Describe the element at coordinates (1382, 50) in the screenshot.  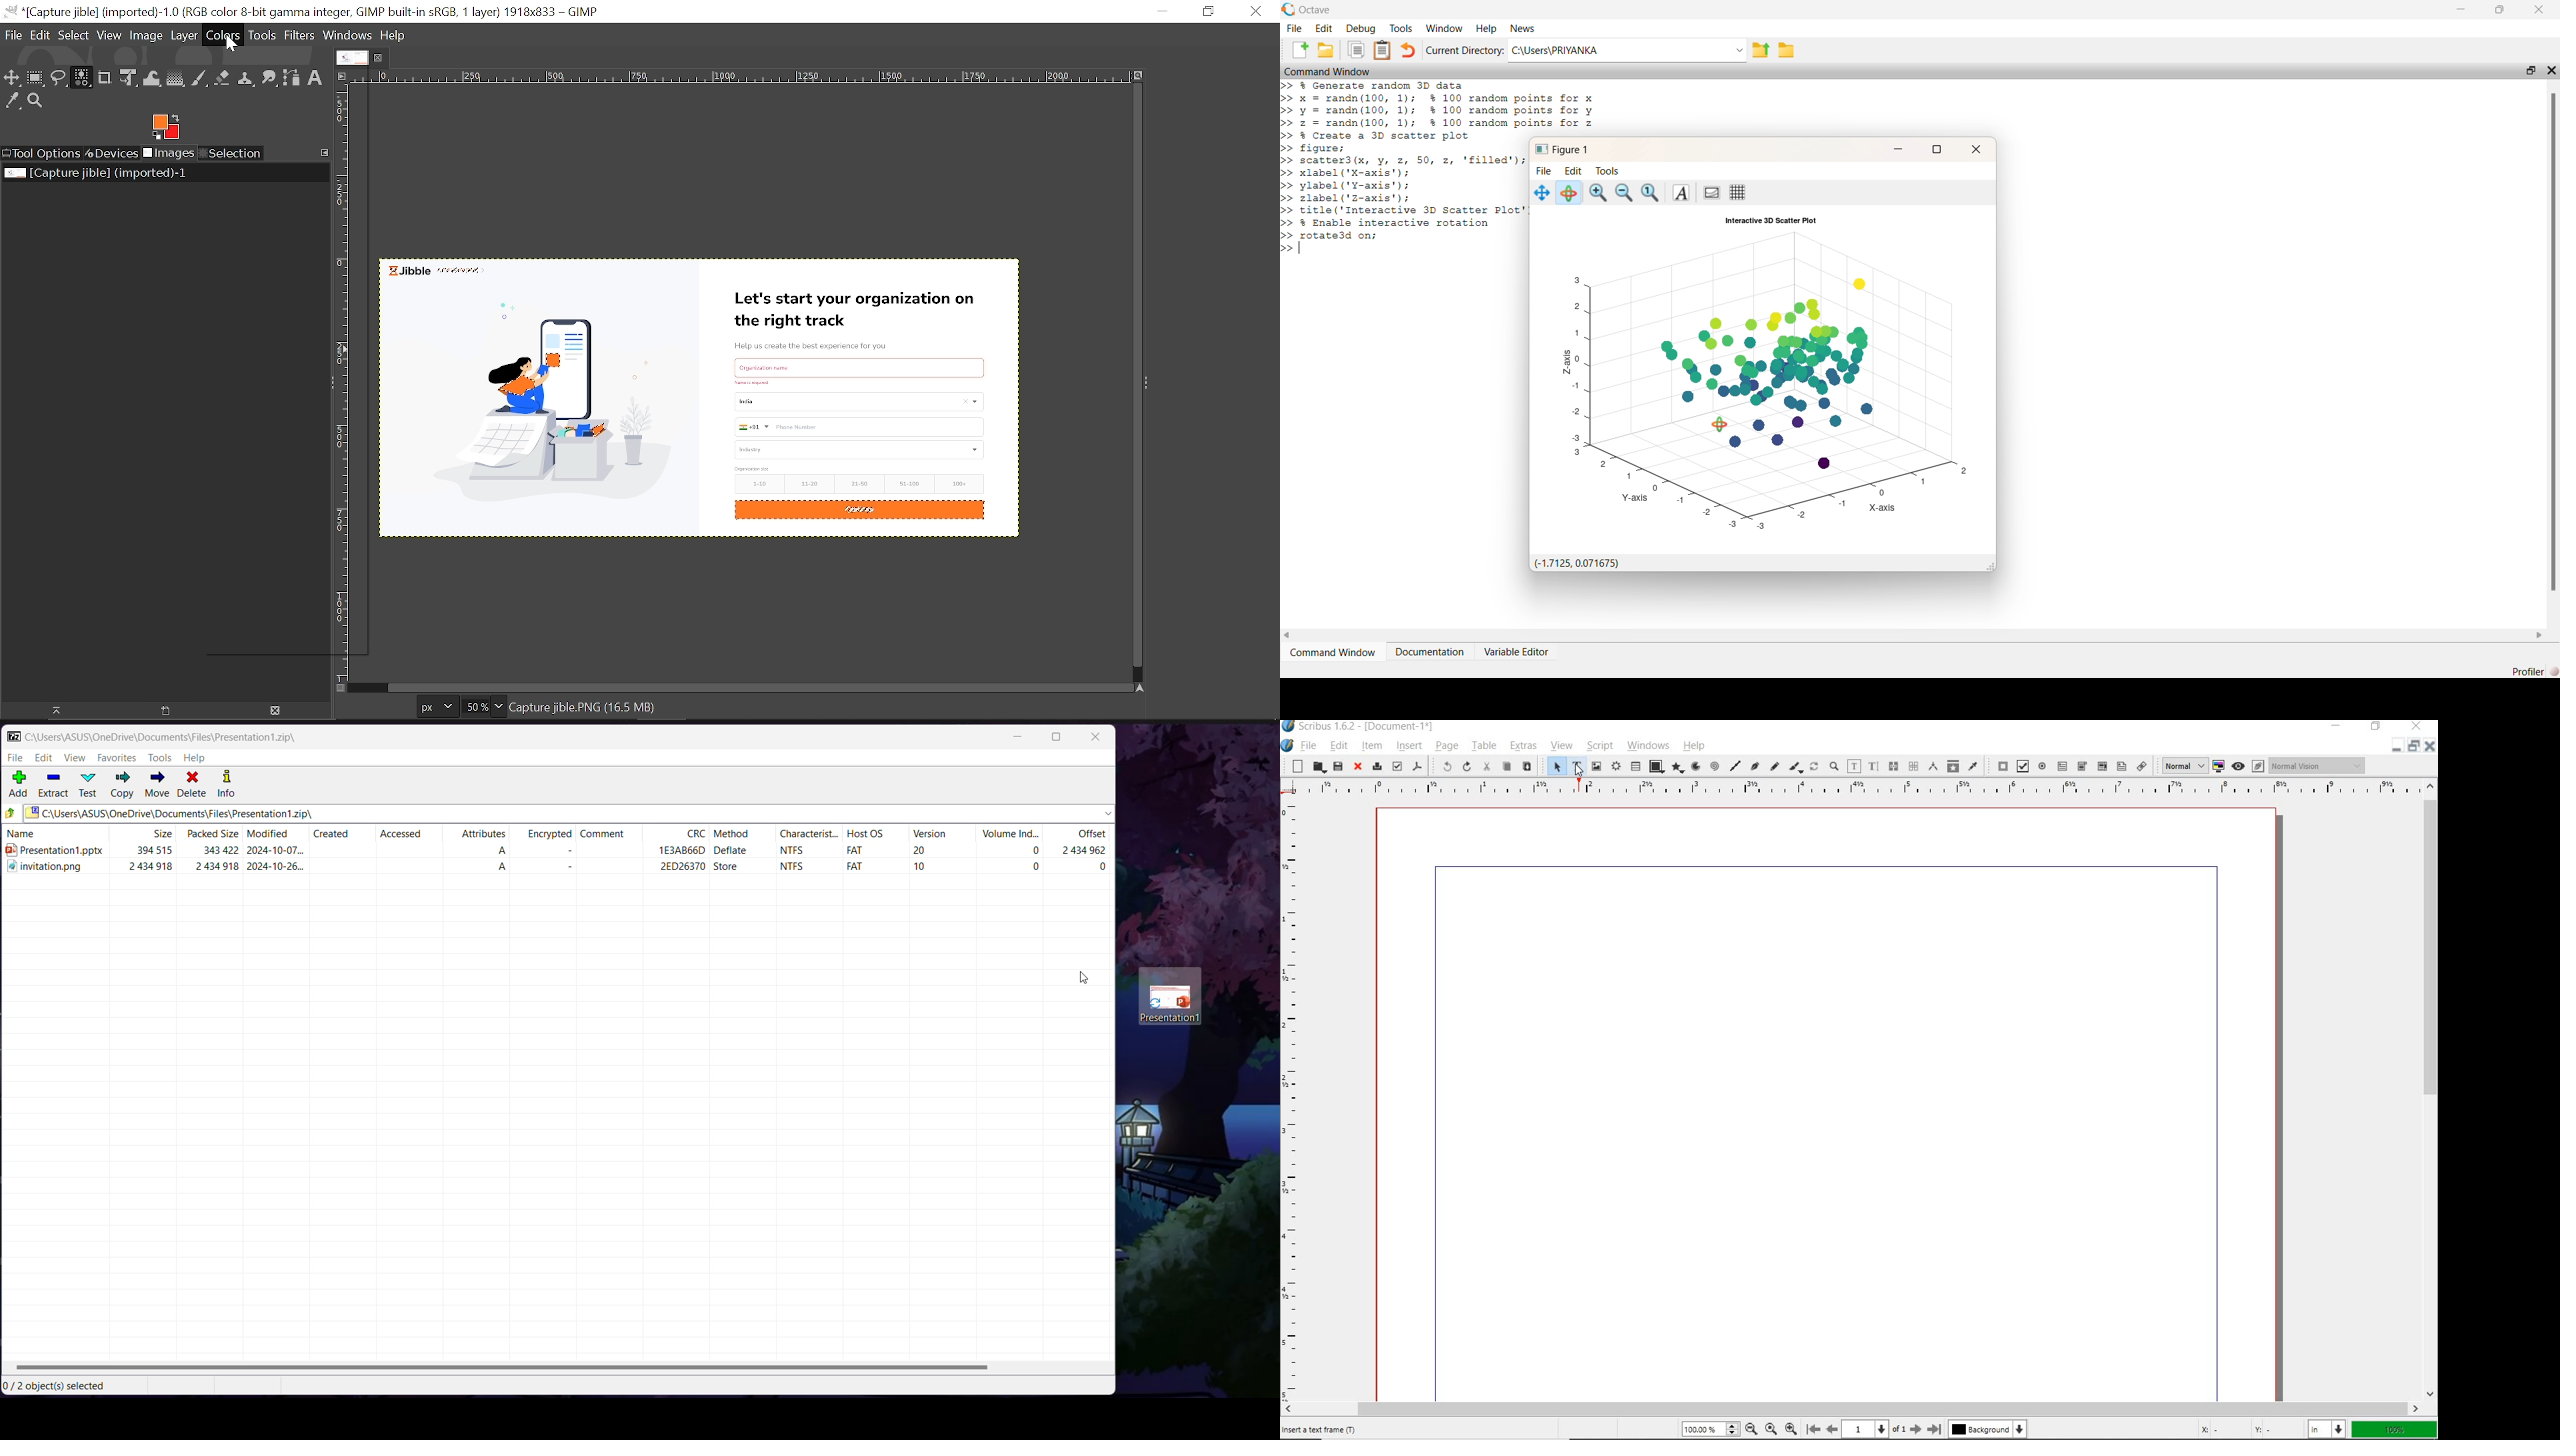
I see `document clipboard` at that location.